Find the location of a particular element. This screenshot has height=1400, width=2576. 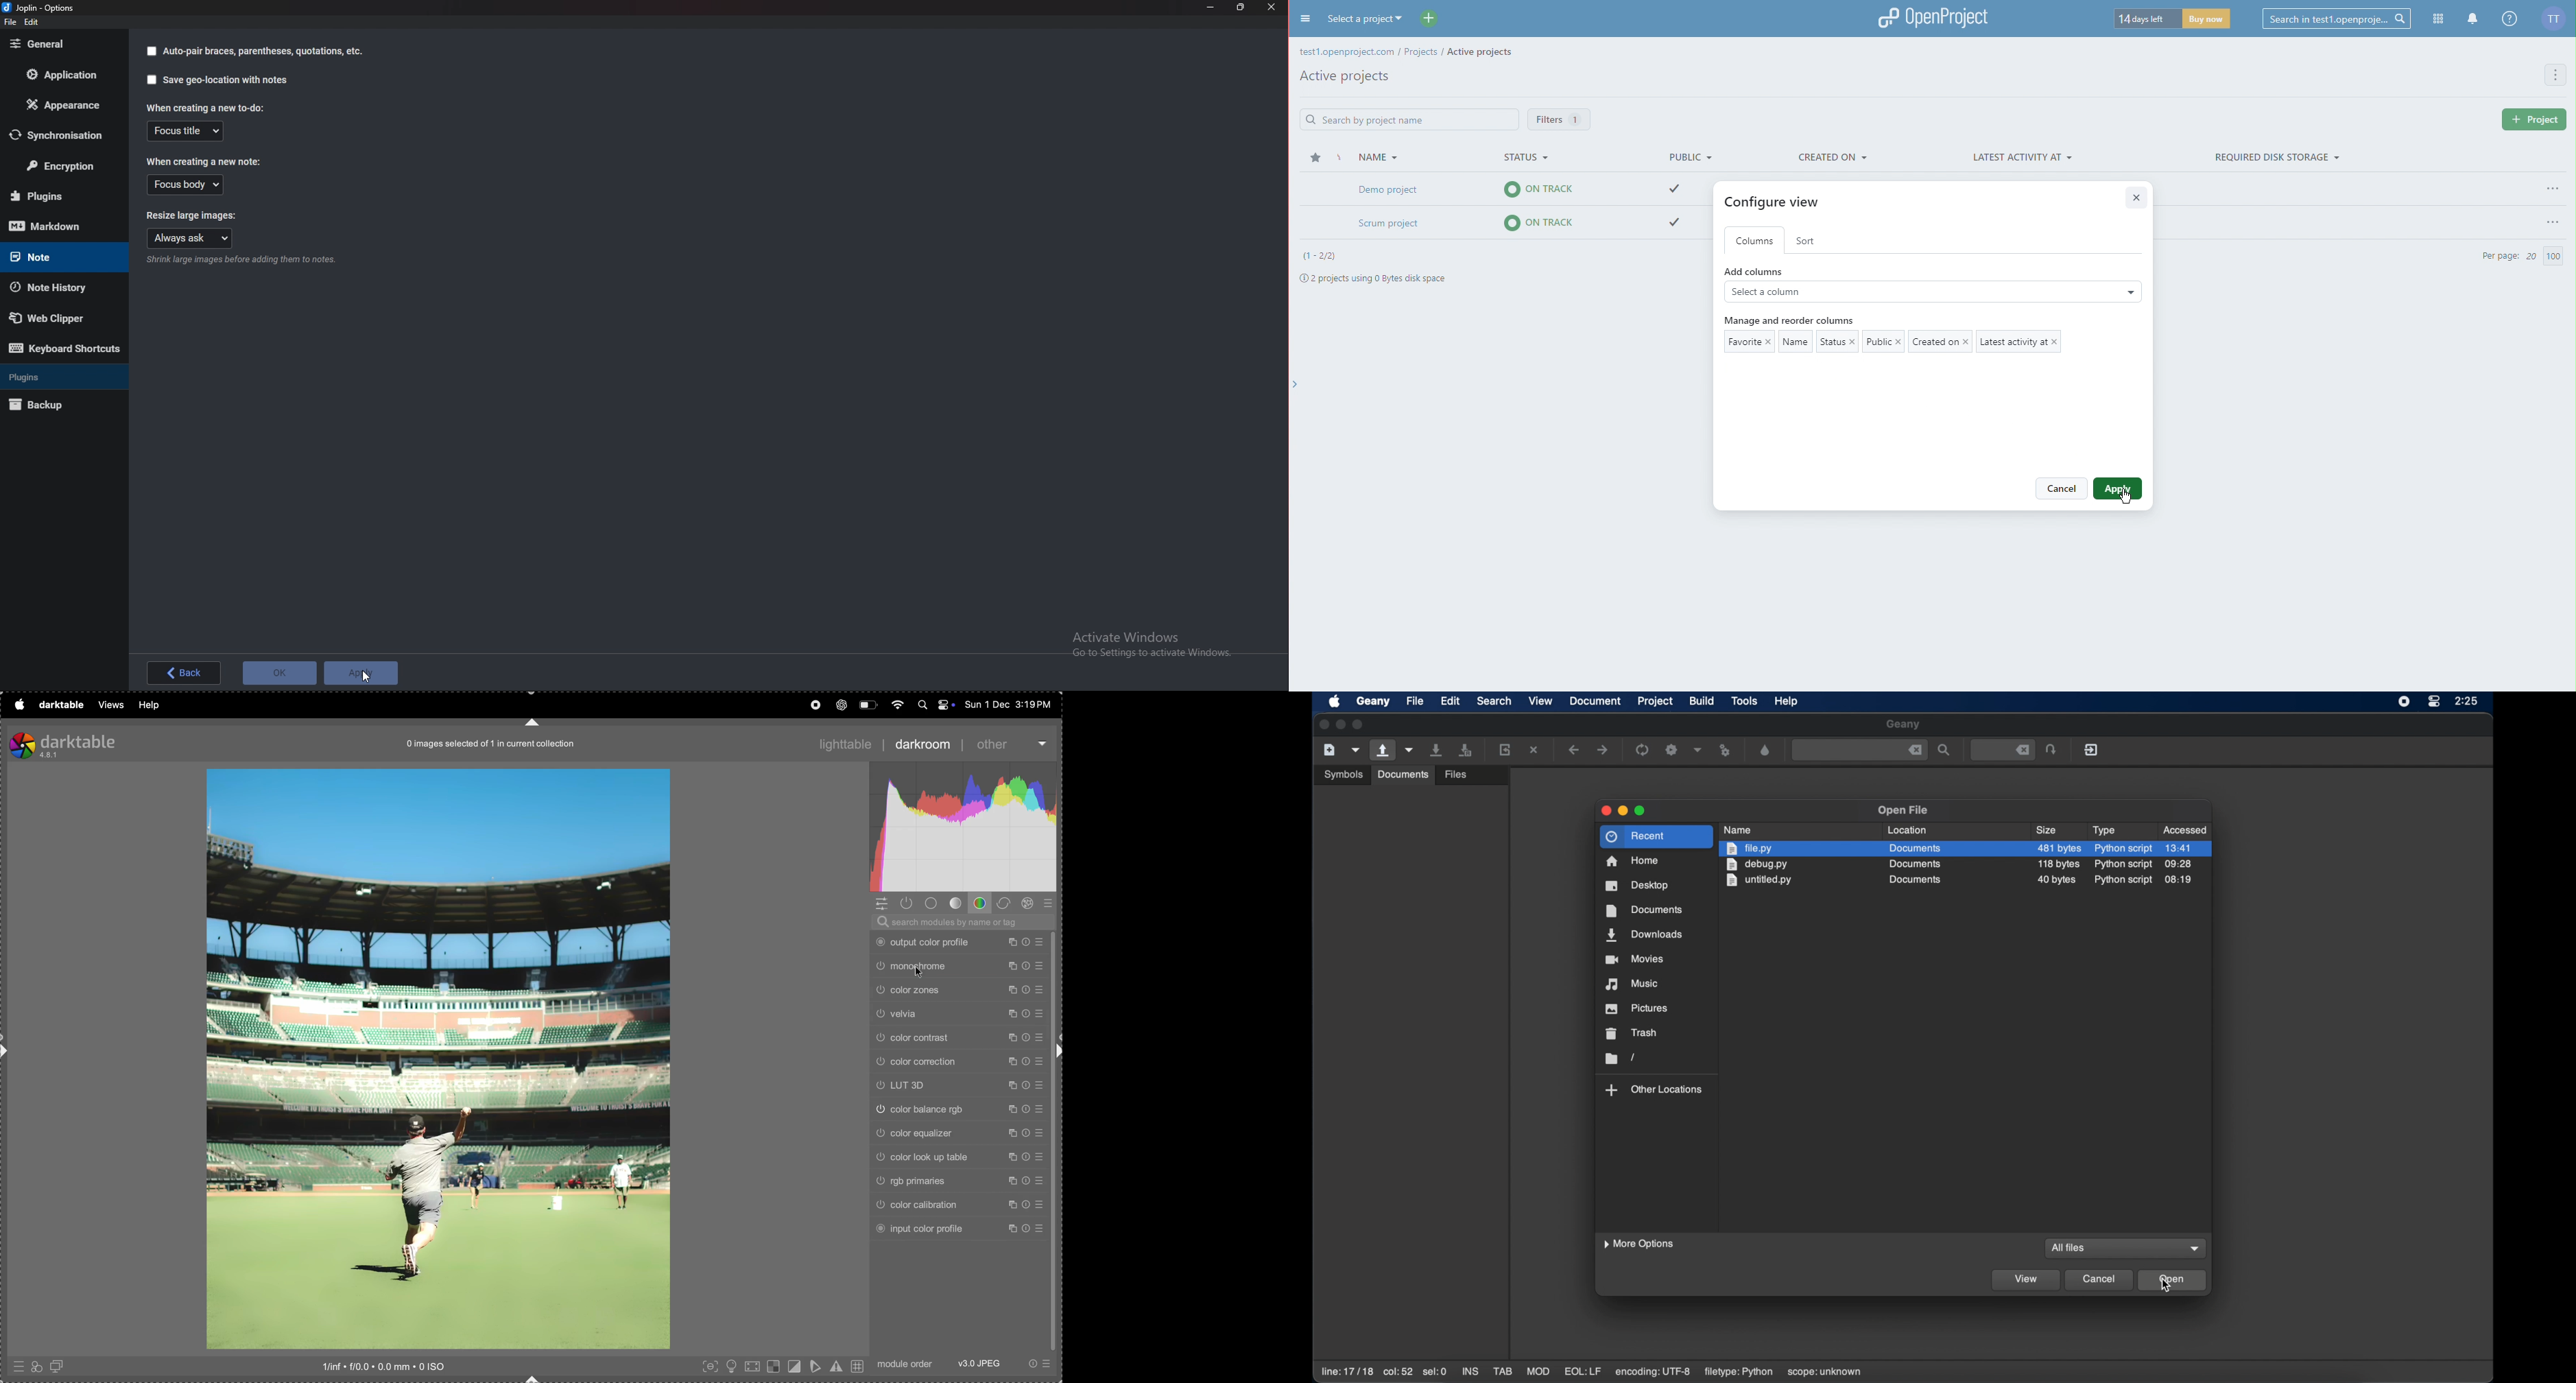

note is located at coordinates (54, 256).